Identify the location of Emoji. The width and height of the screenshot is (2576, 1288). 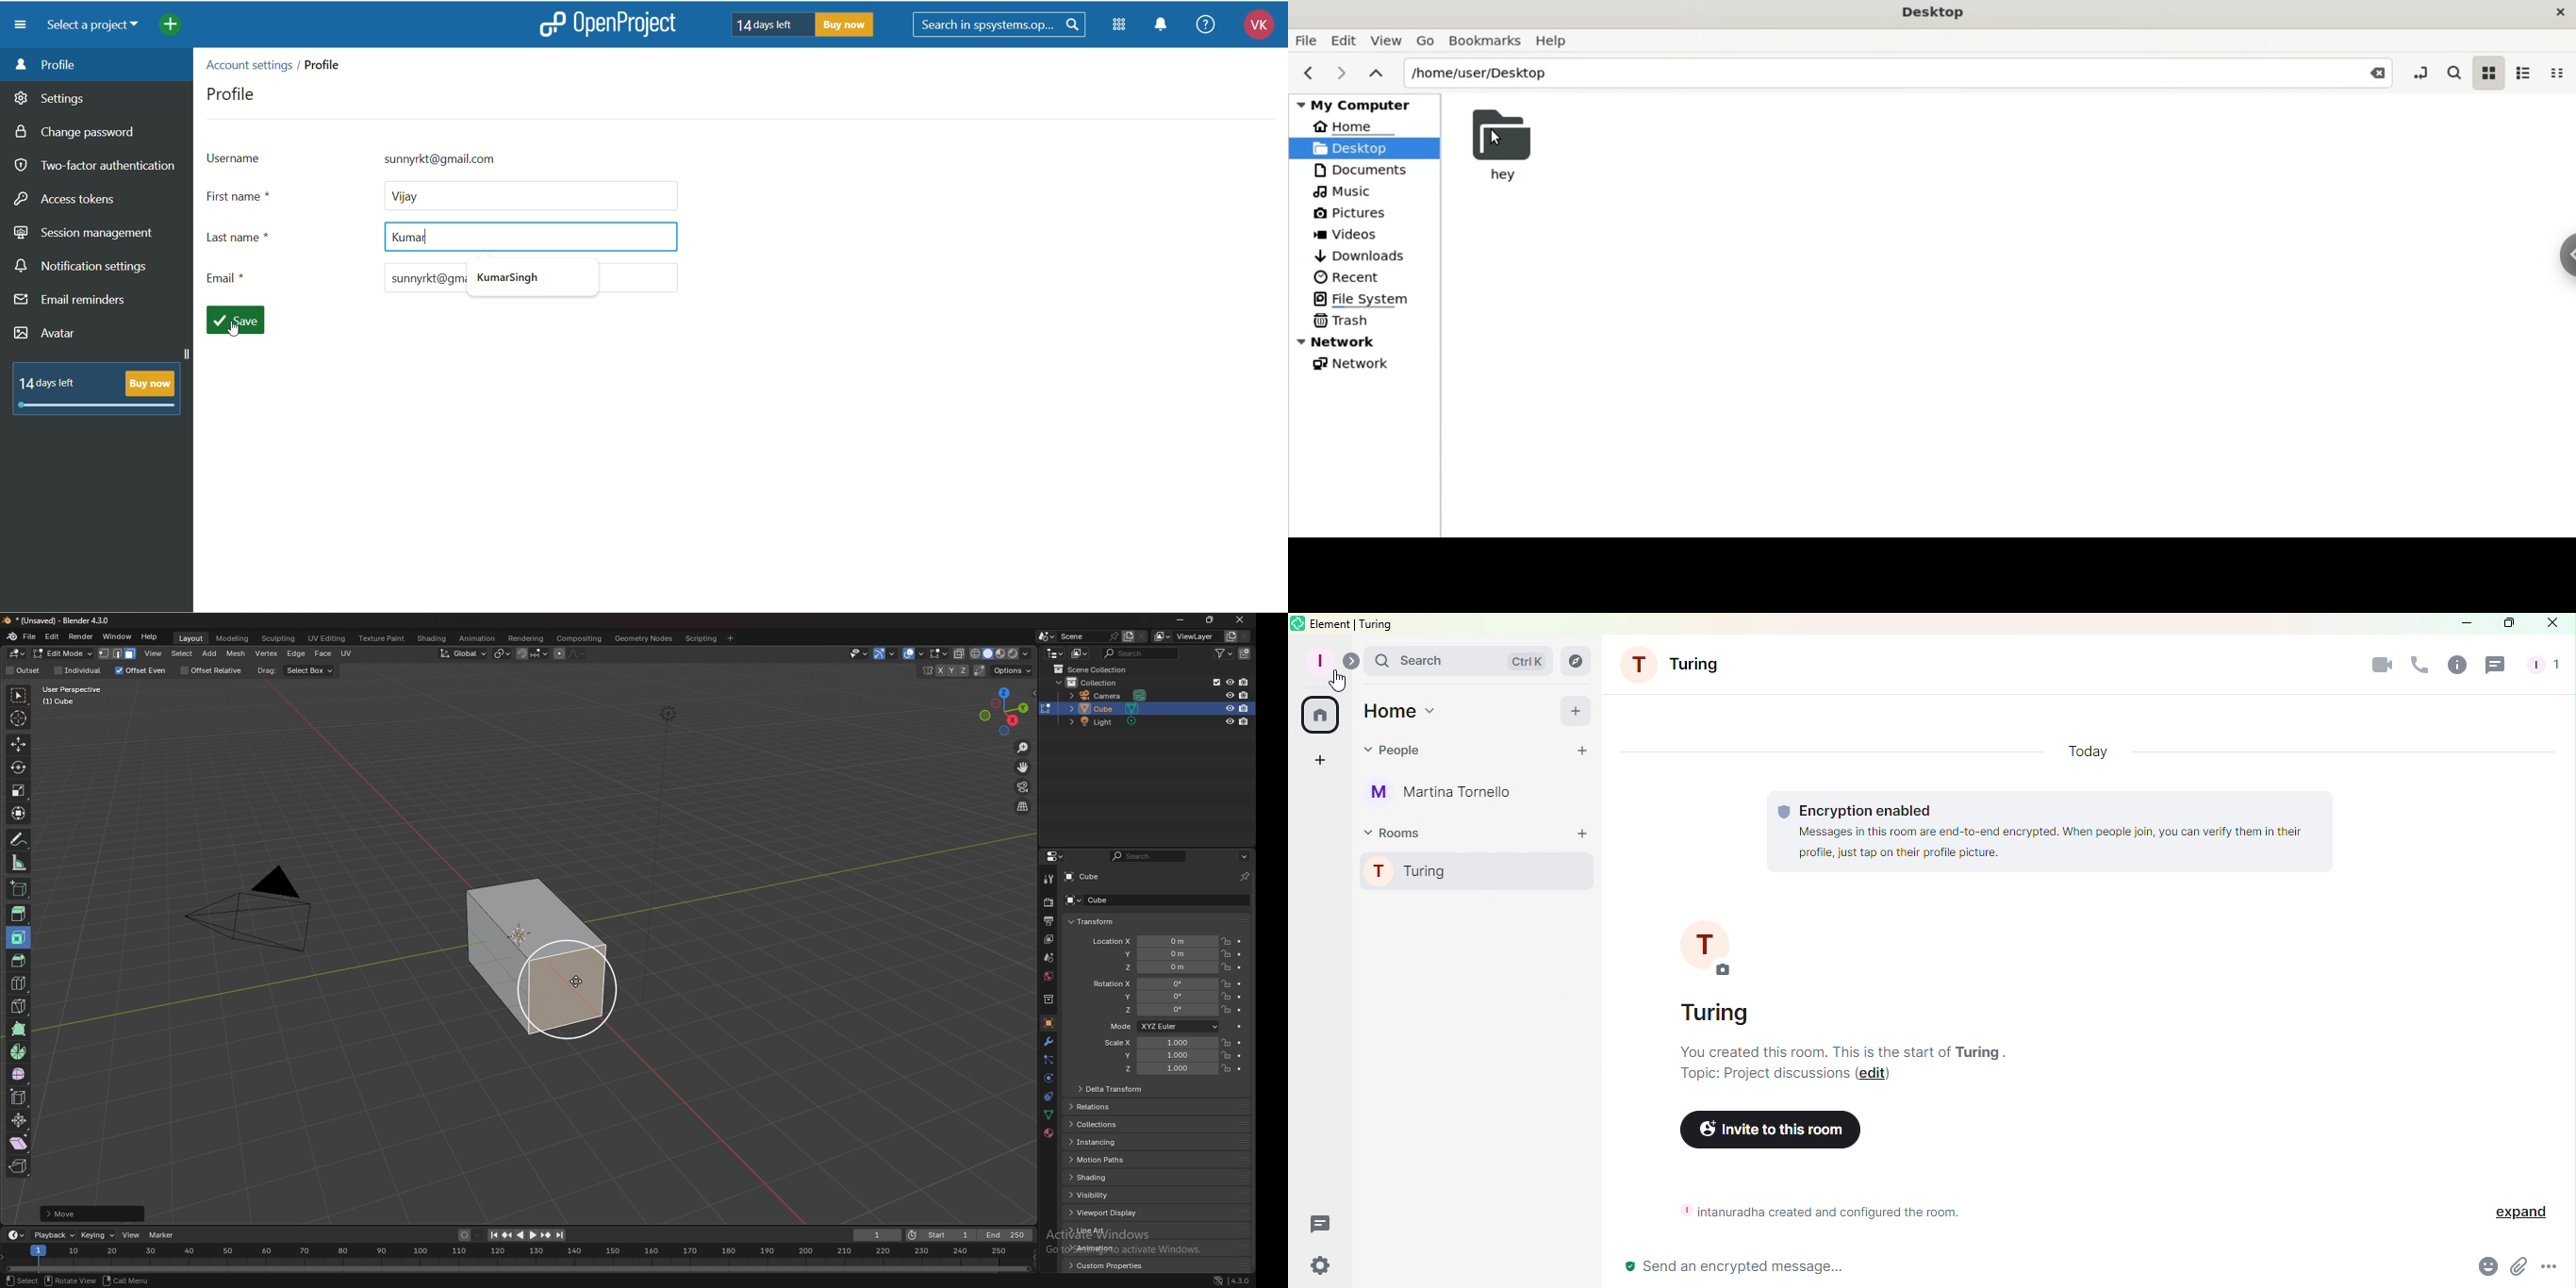
(2485, 1268).